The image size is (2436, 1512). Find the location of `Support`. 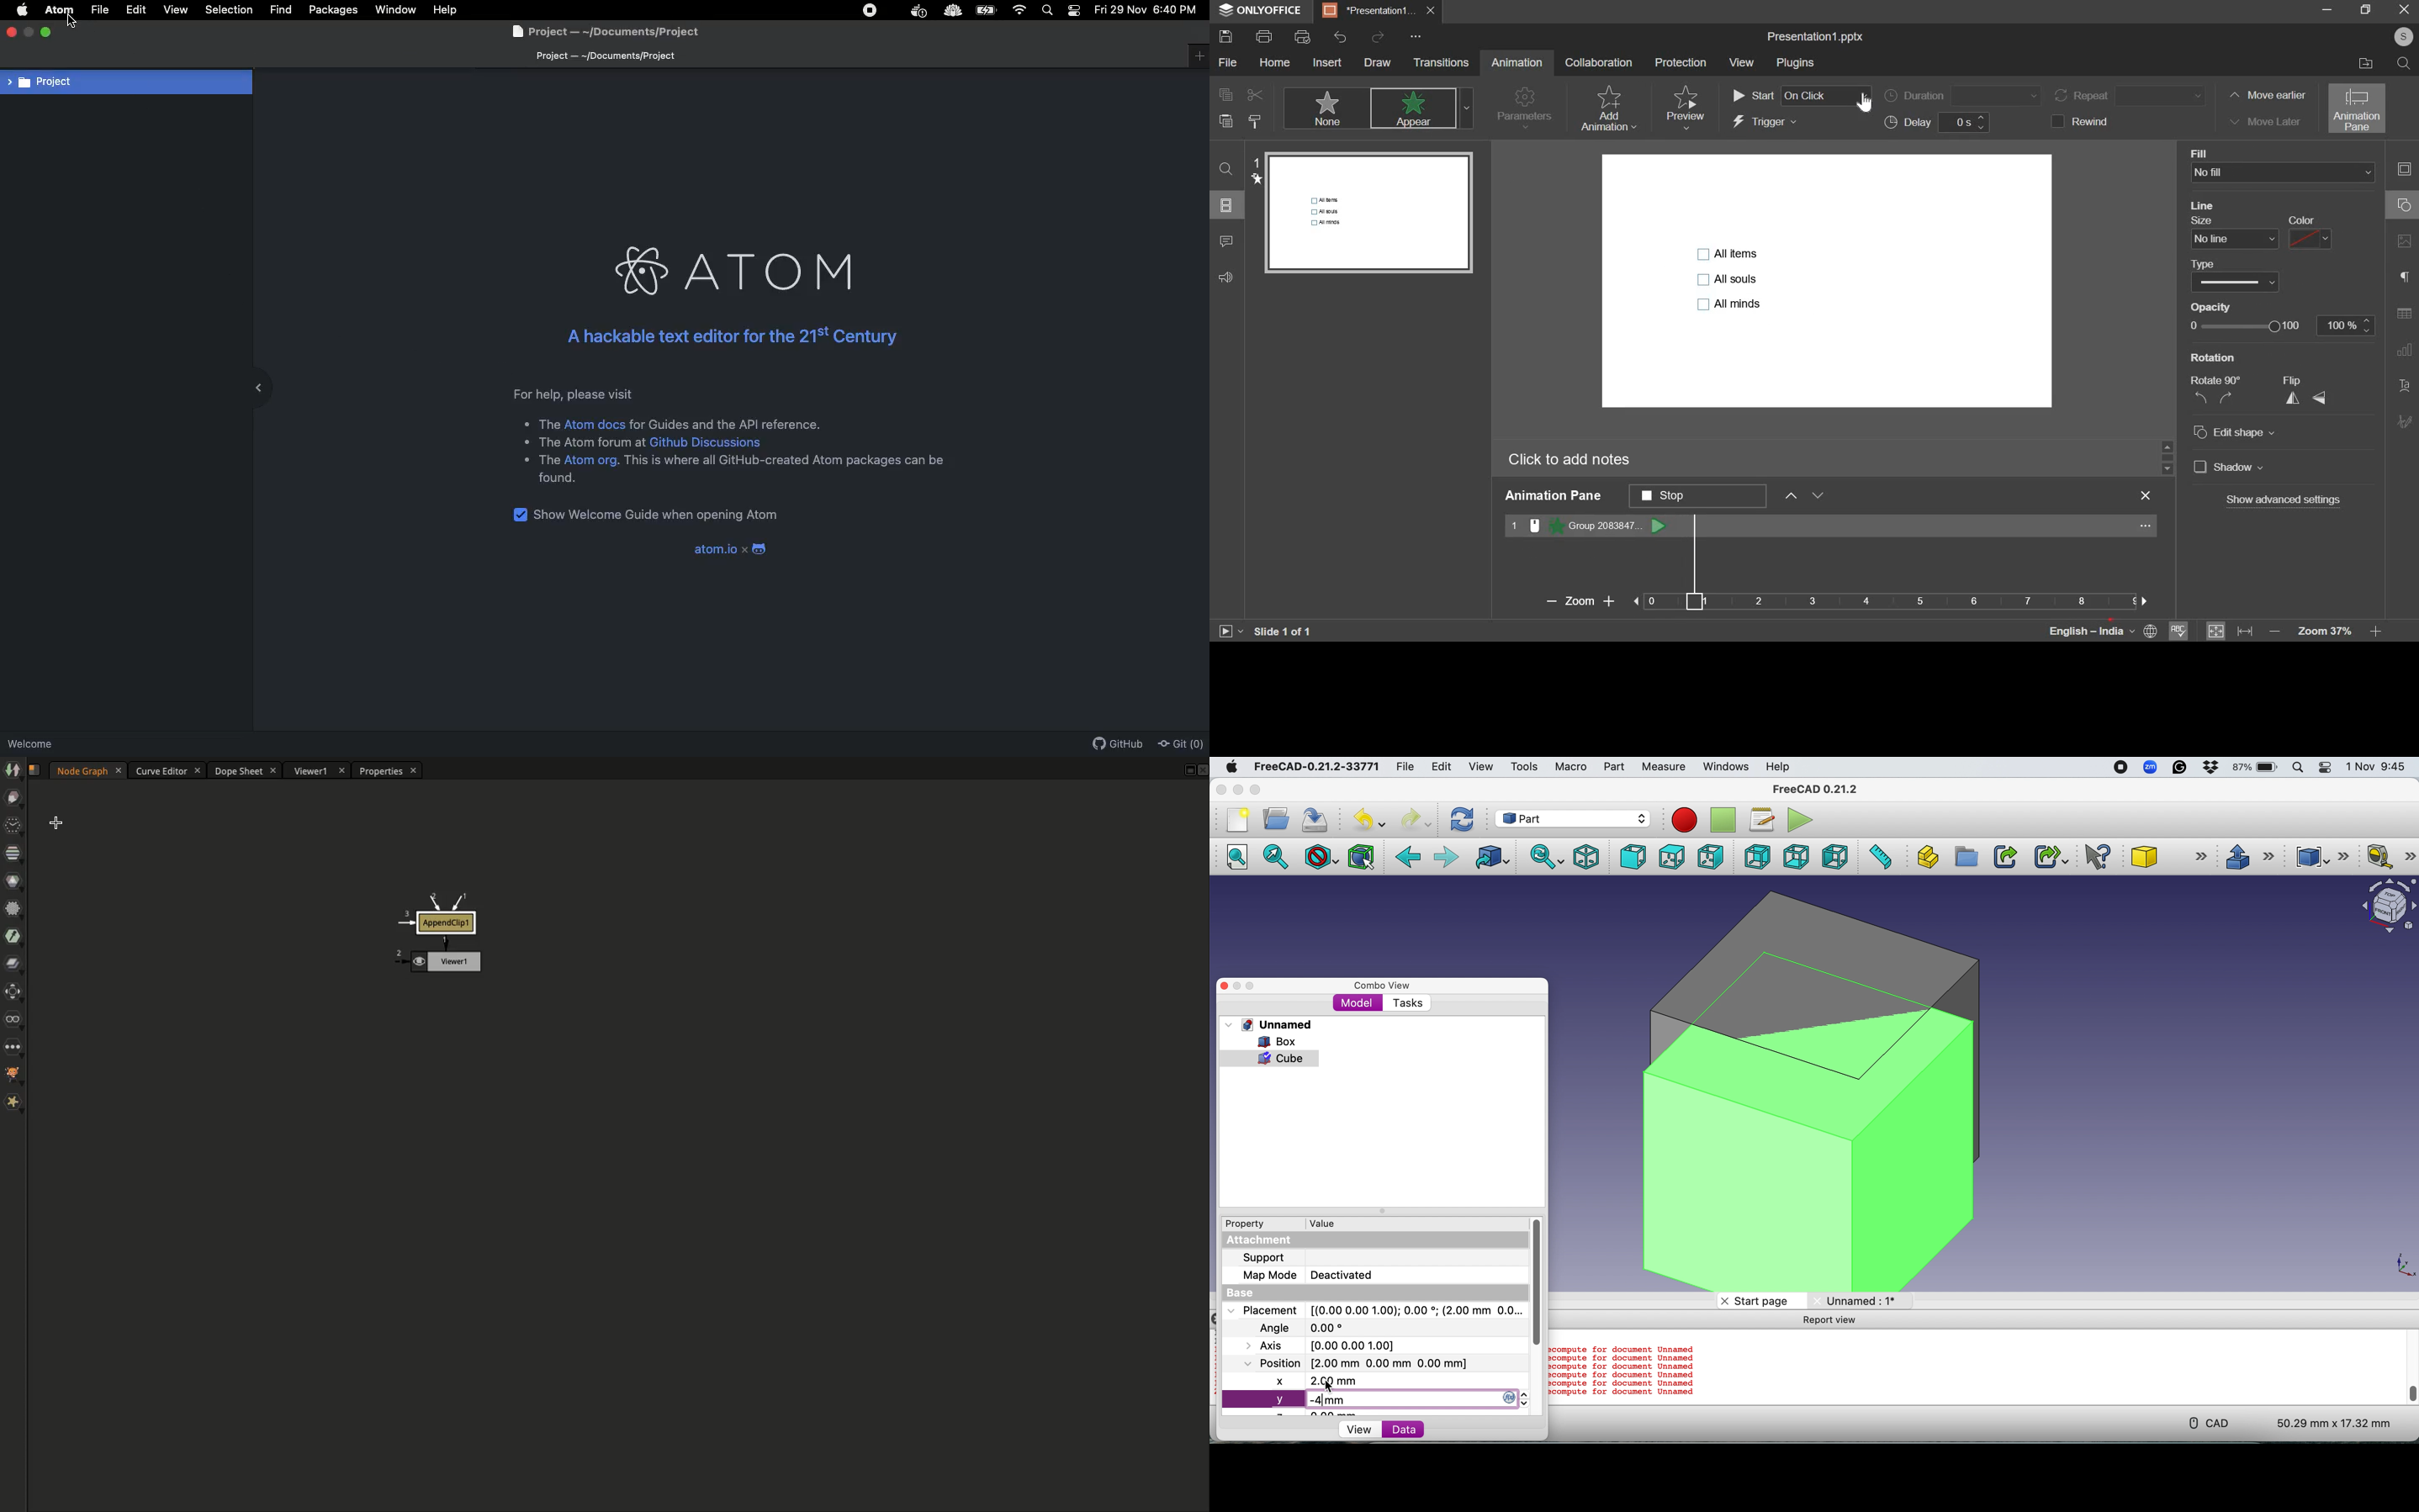

Support is located at coordinates (1263, 1257).